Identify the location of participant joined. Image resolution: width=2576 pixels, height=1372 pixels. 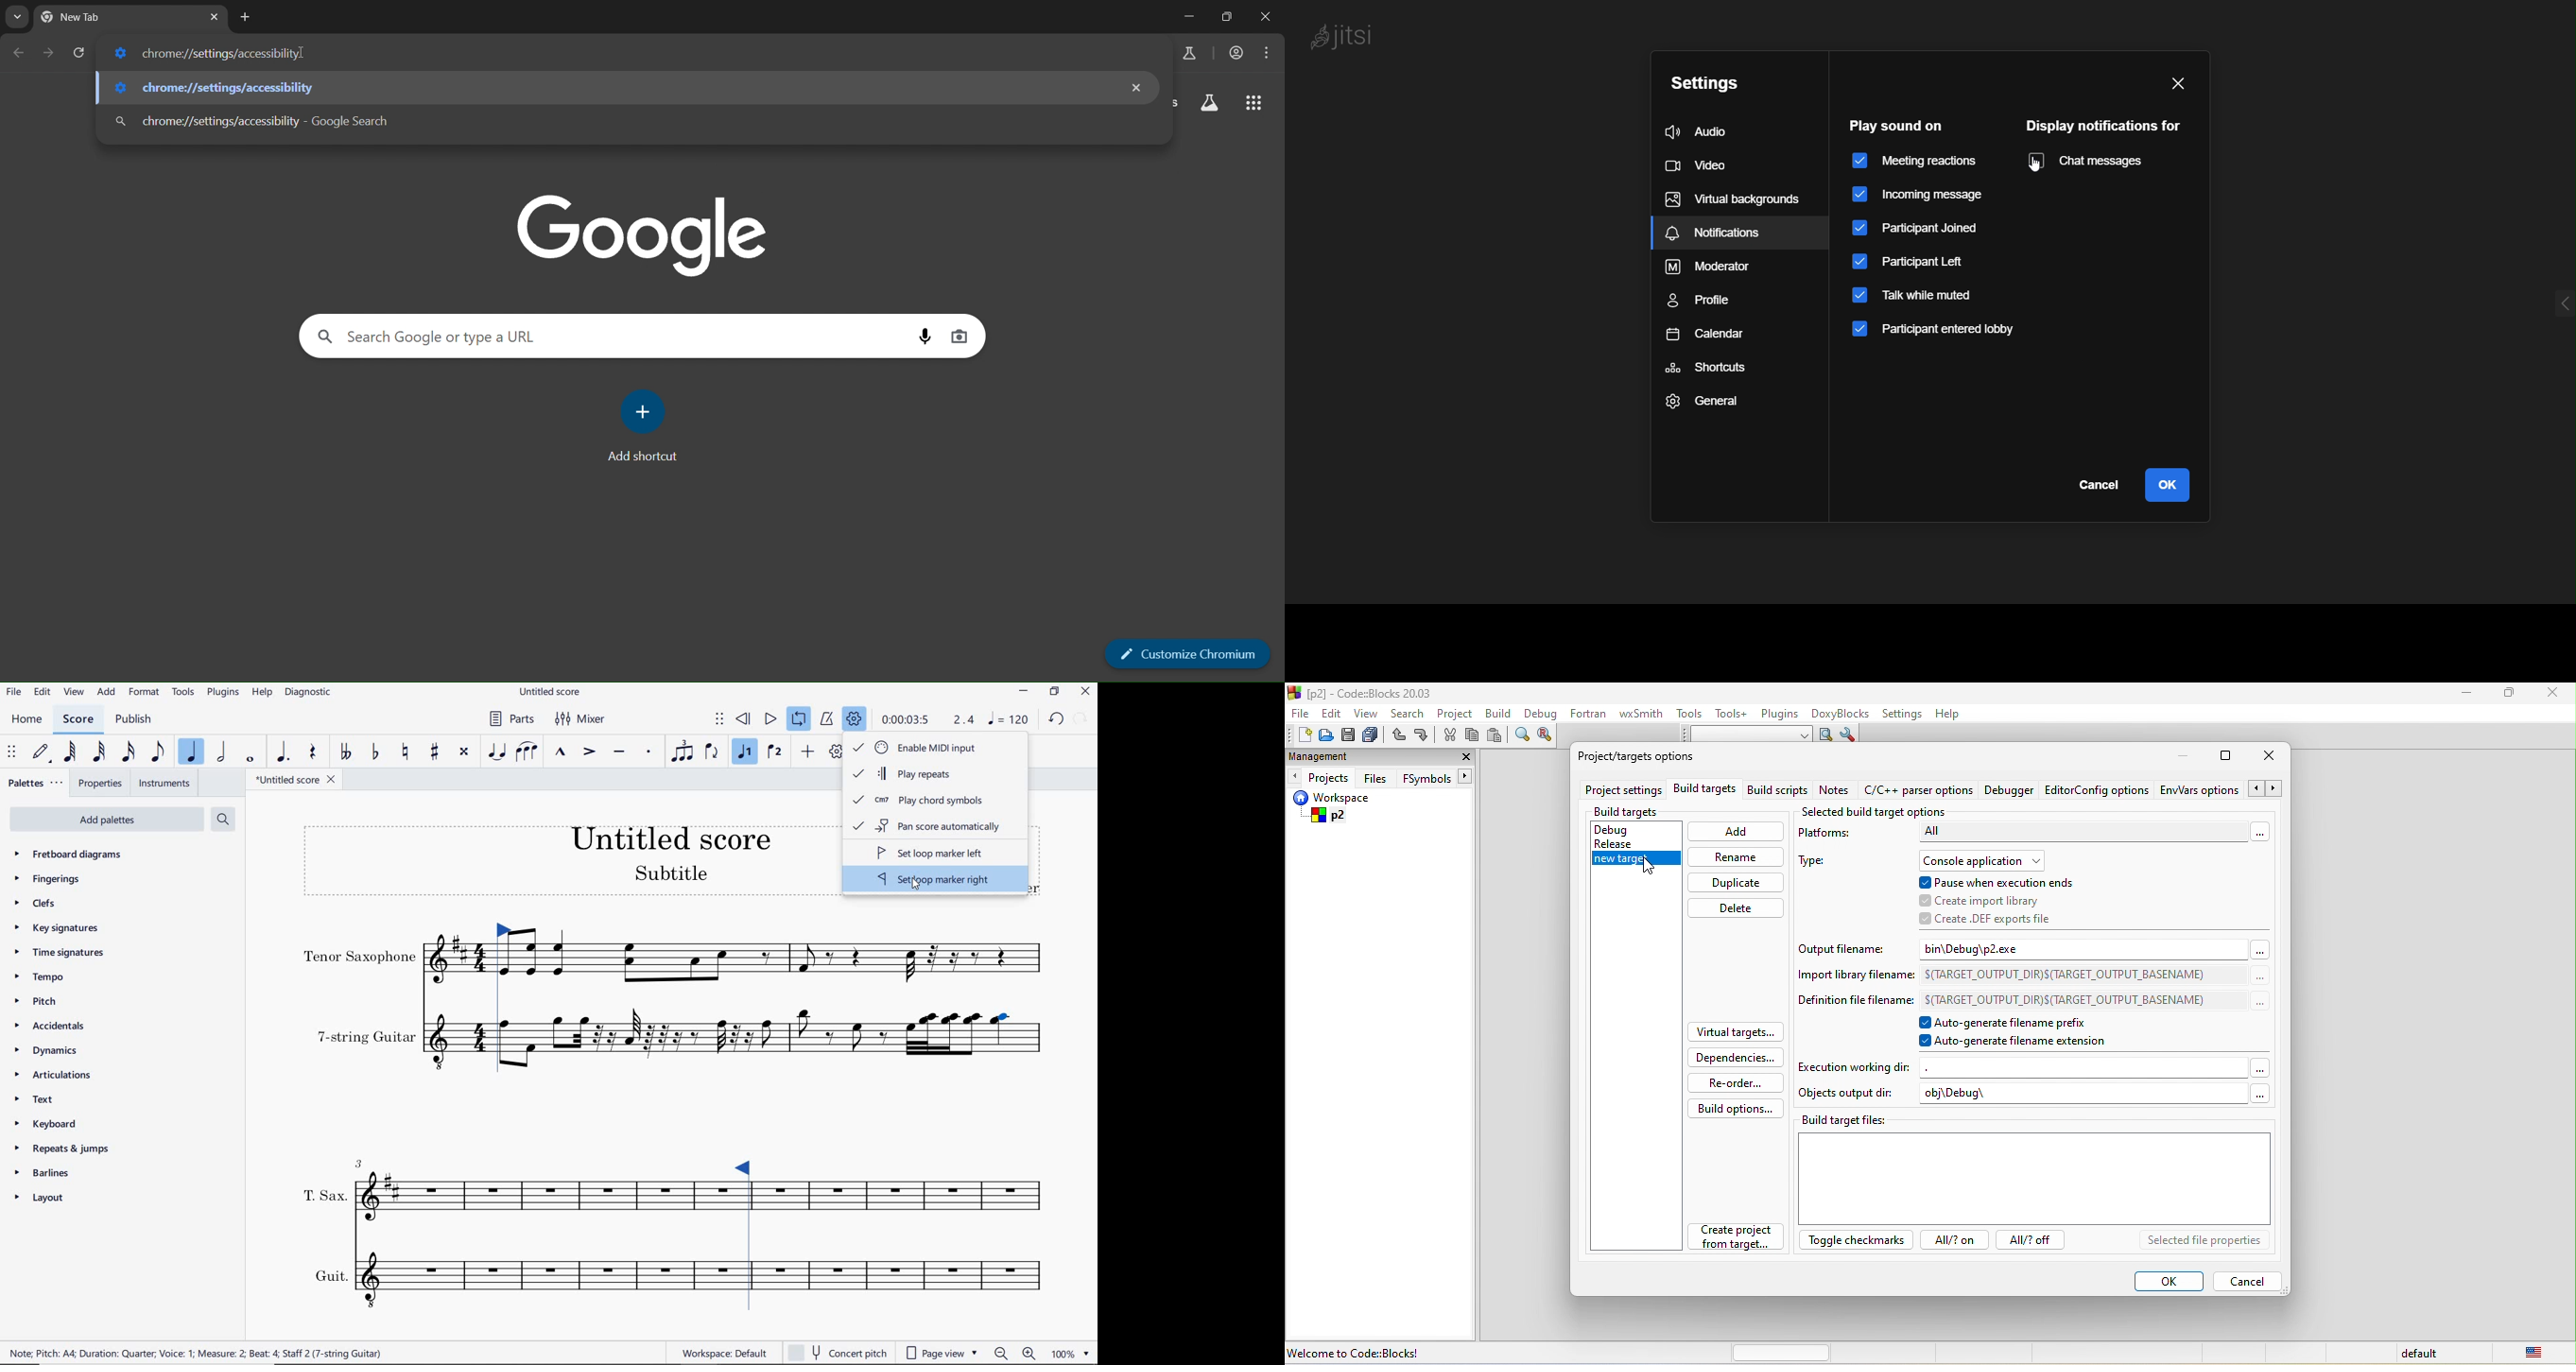
(1925, 228).